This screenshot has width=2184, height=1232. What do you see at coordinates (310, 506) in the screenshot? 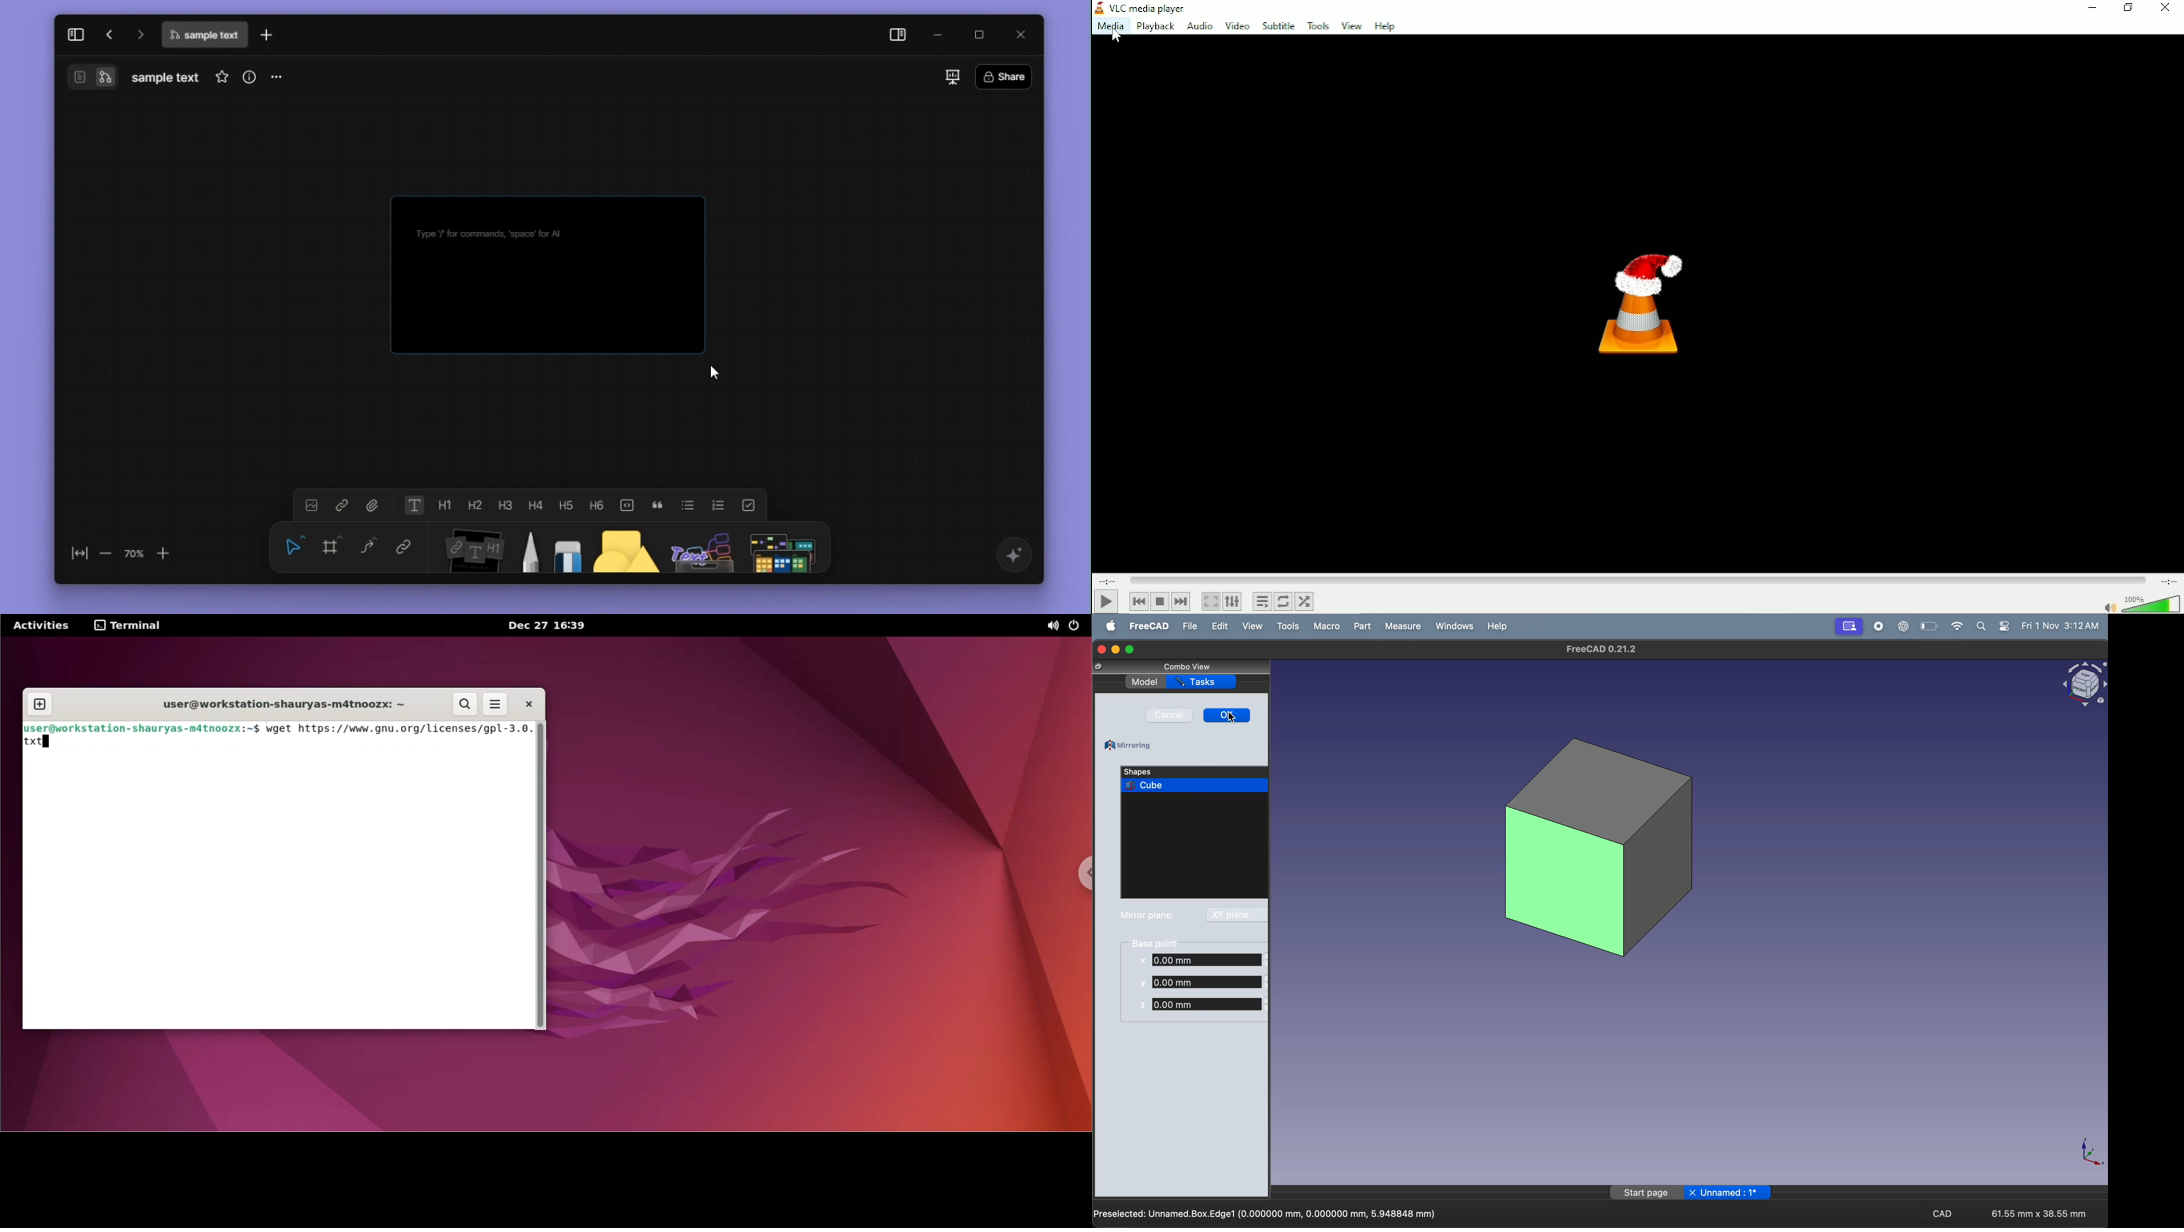
I see `image` at bounding box center [310, 506].